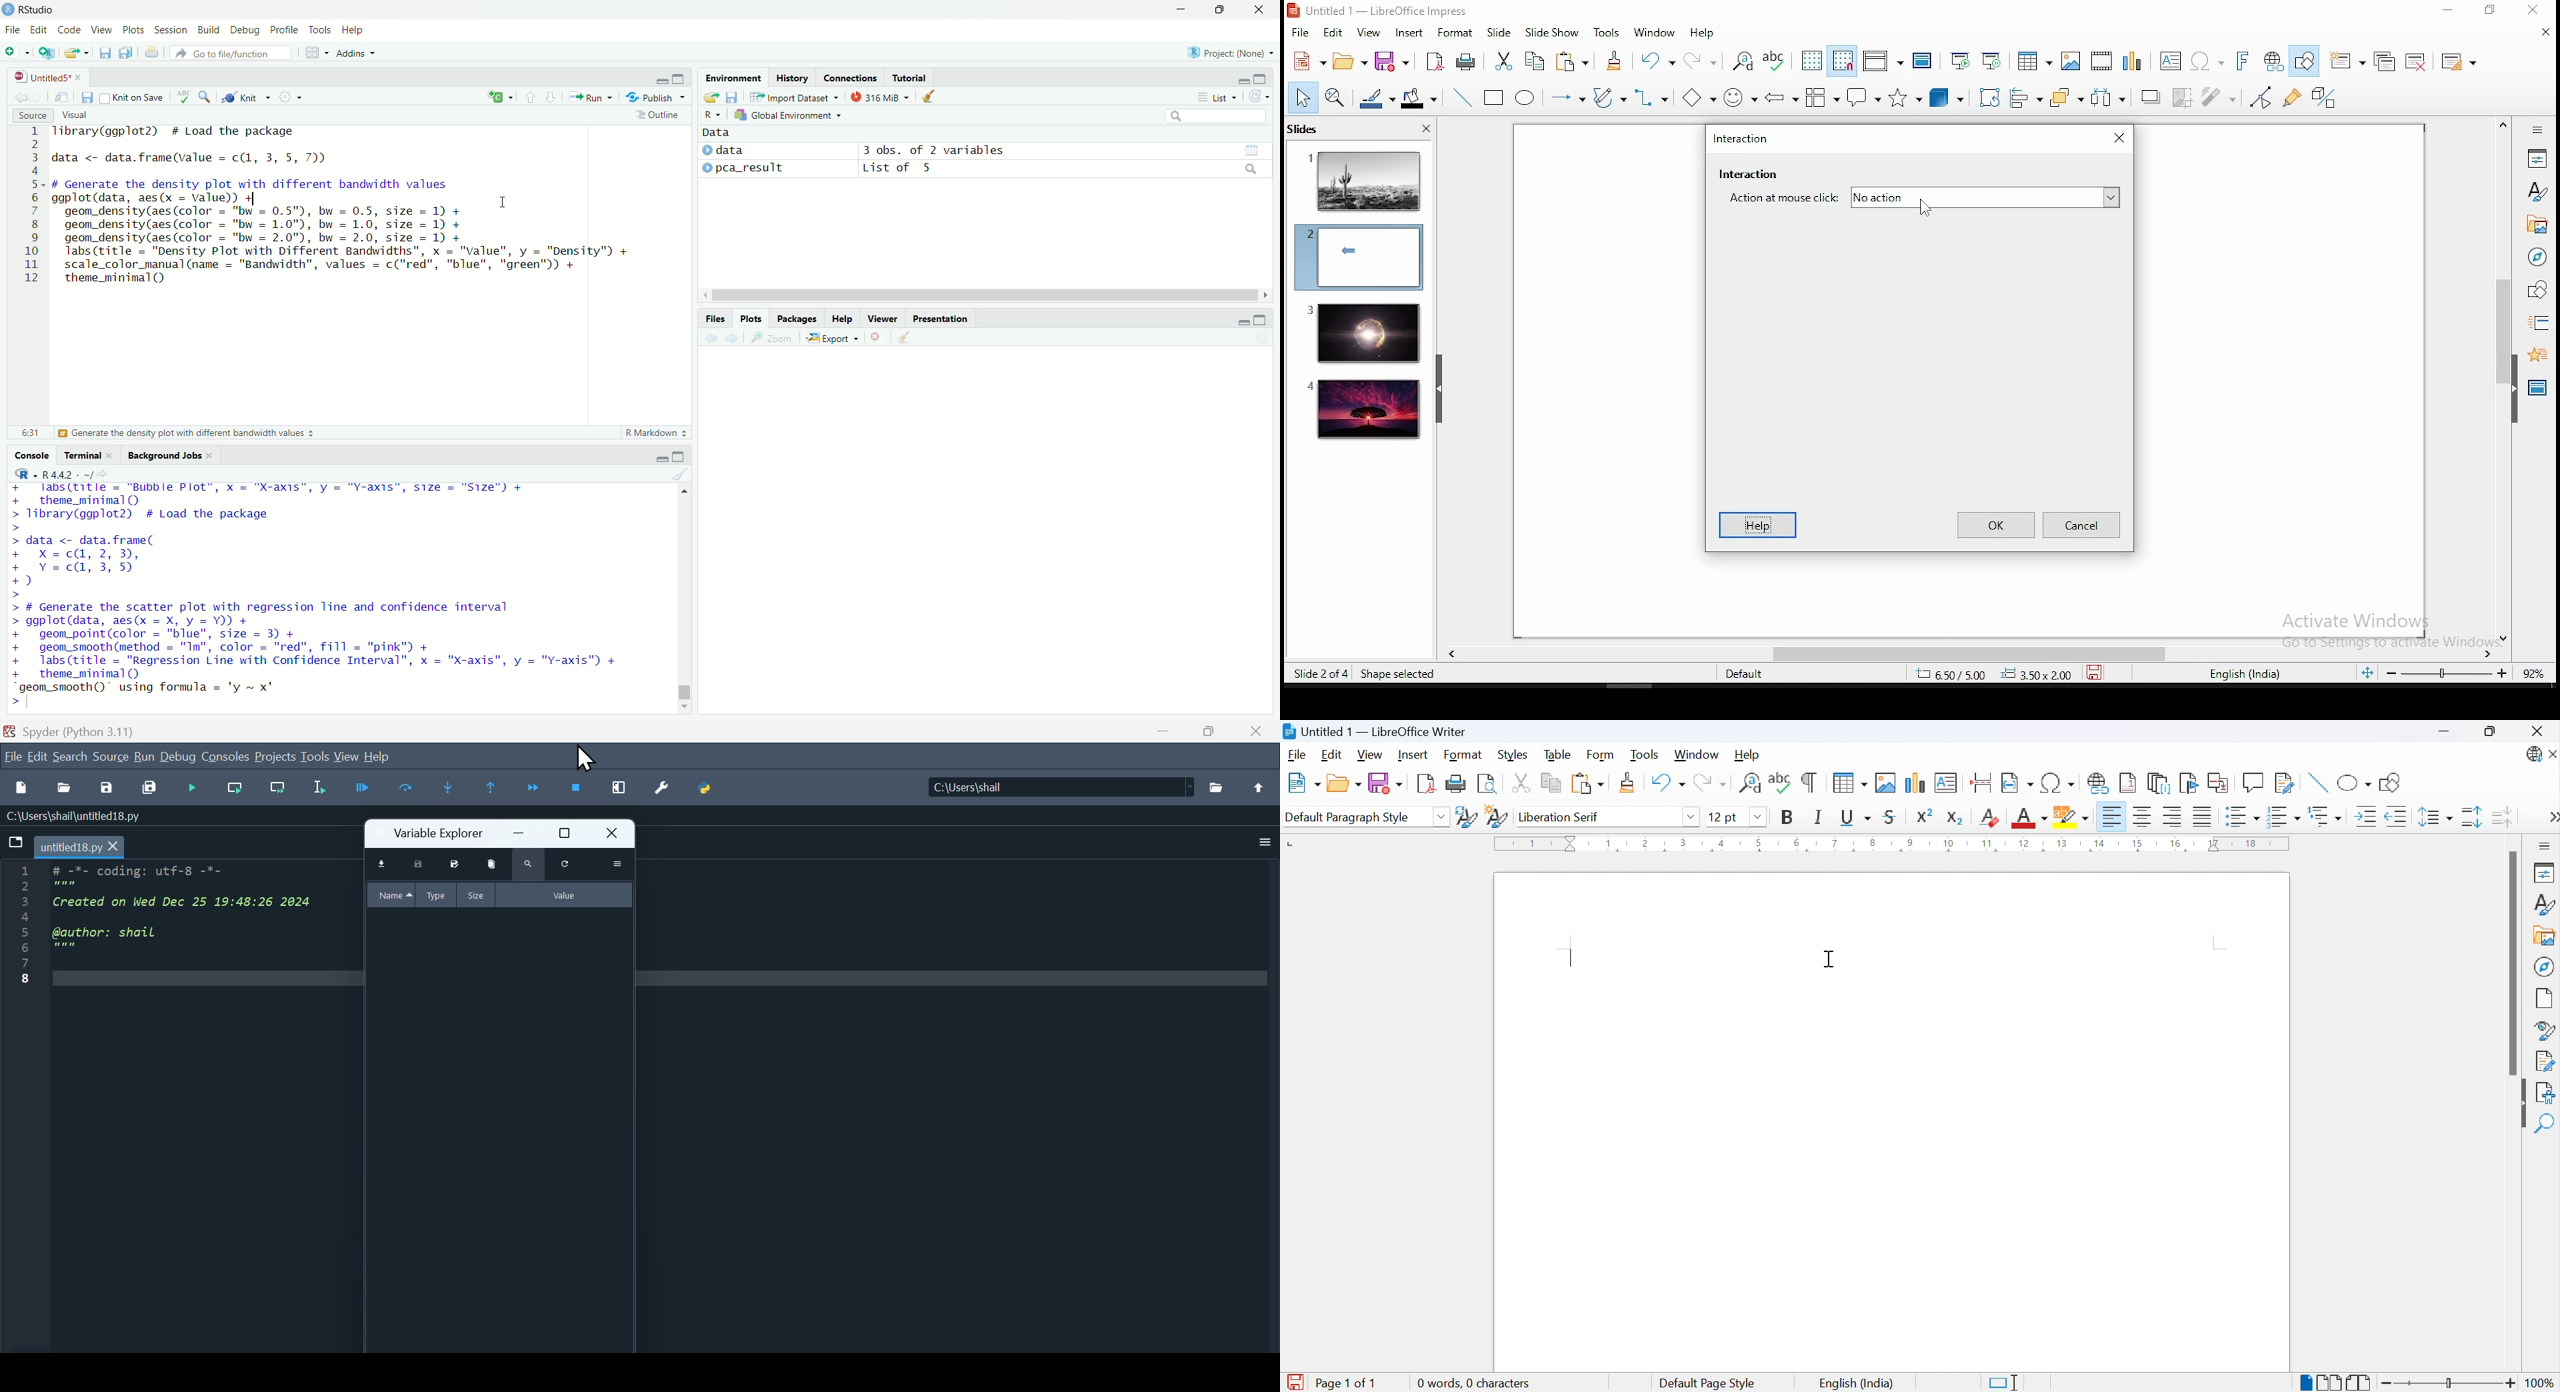 The width and height of the screenshot is (2576, 1400). Describe the element at coordinates (68, 29) in the screenshot. I see `Code` at that location.